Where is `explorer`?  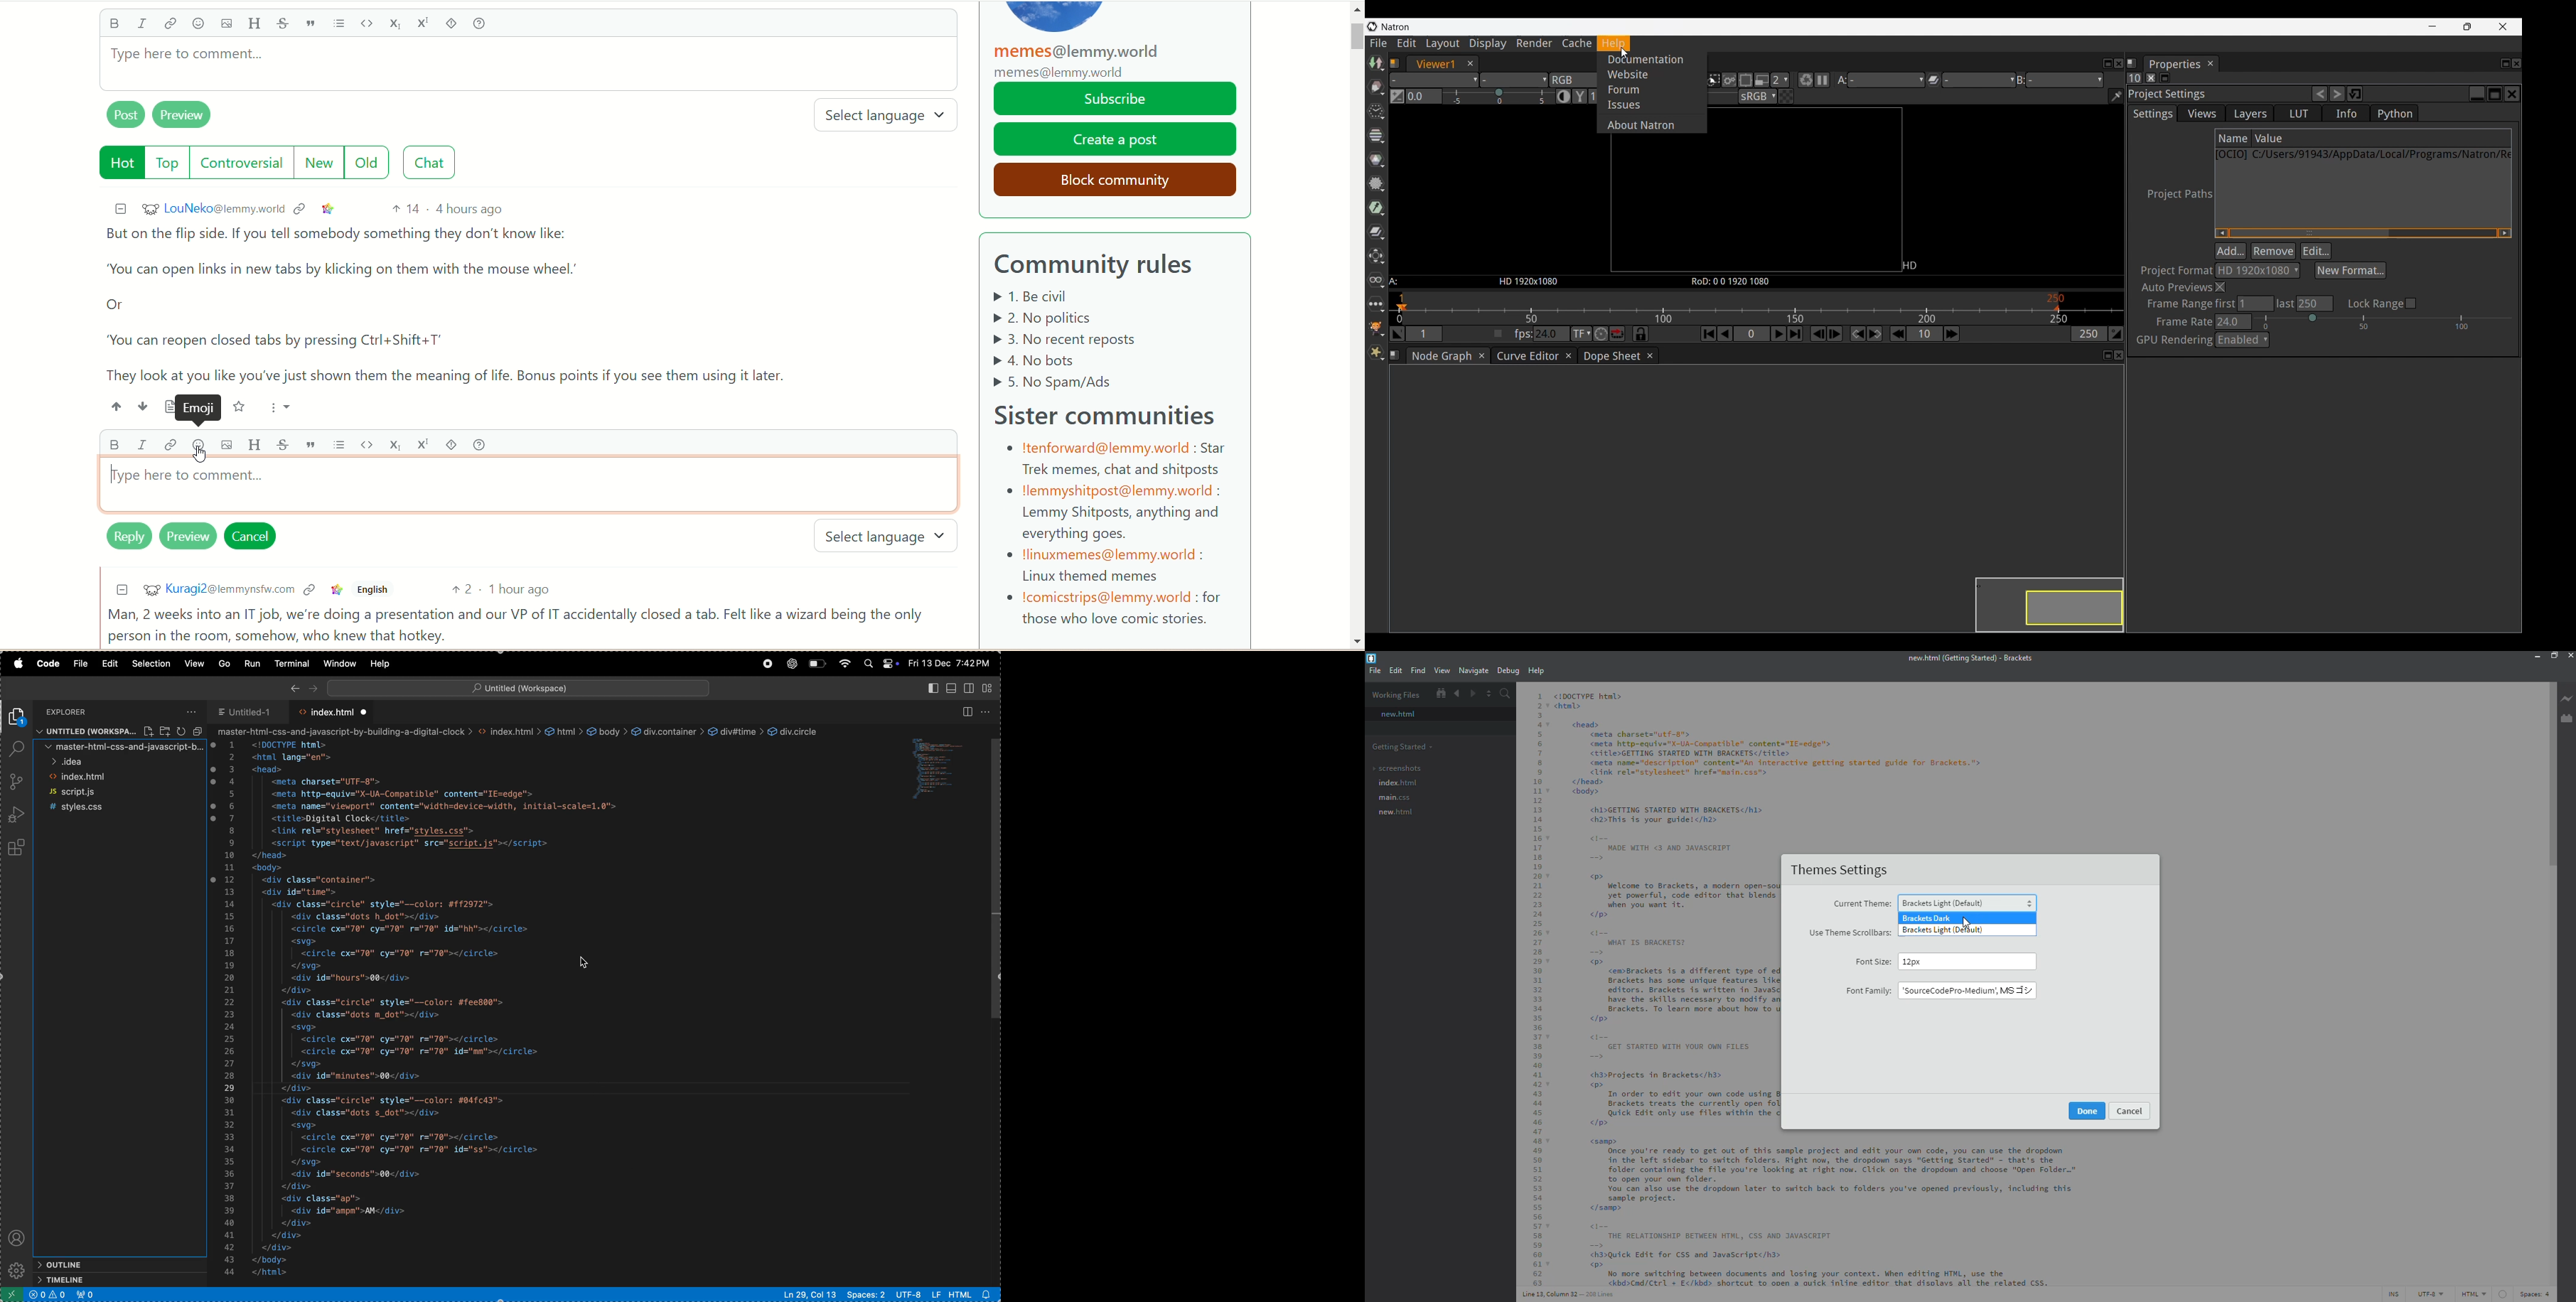
explorer is located at coordinates (18, 717).